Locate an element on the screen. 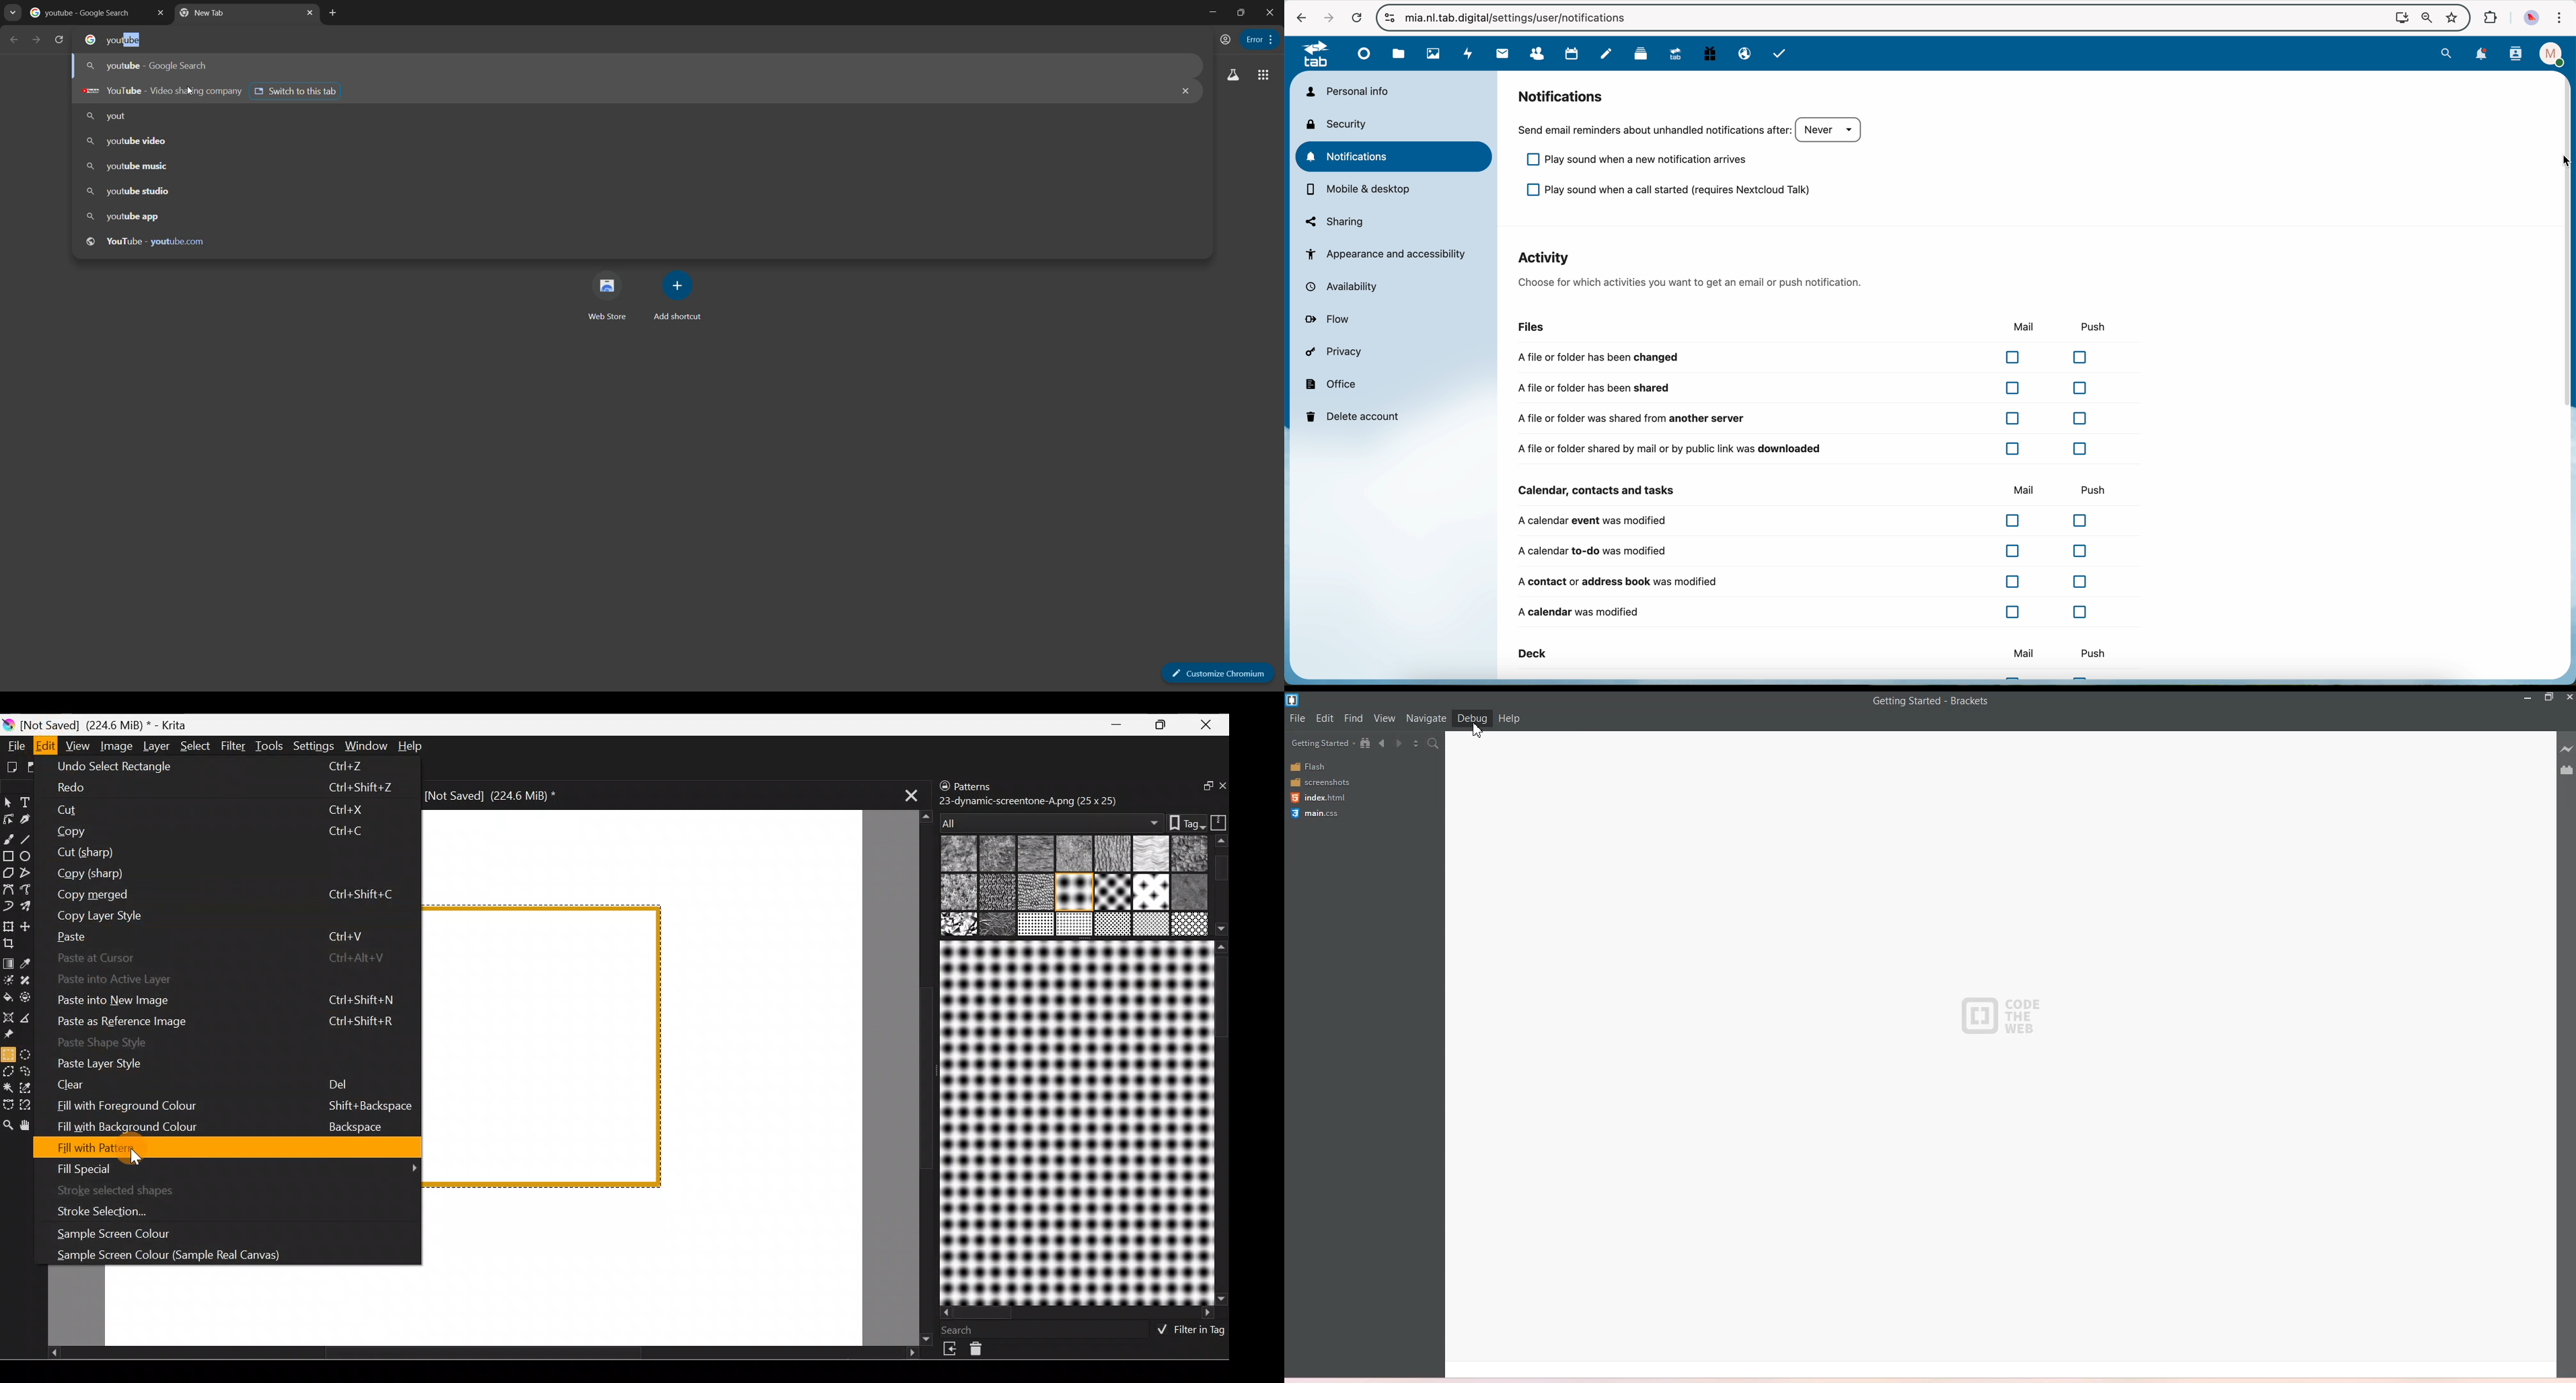 The width and height of the screenshot is (2576, 1400). Code The  Web is located at coordinates (2006, 1018).